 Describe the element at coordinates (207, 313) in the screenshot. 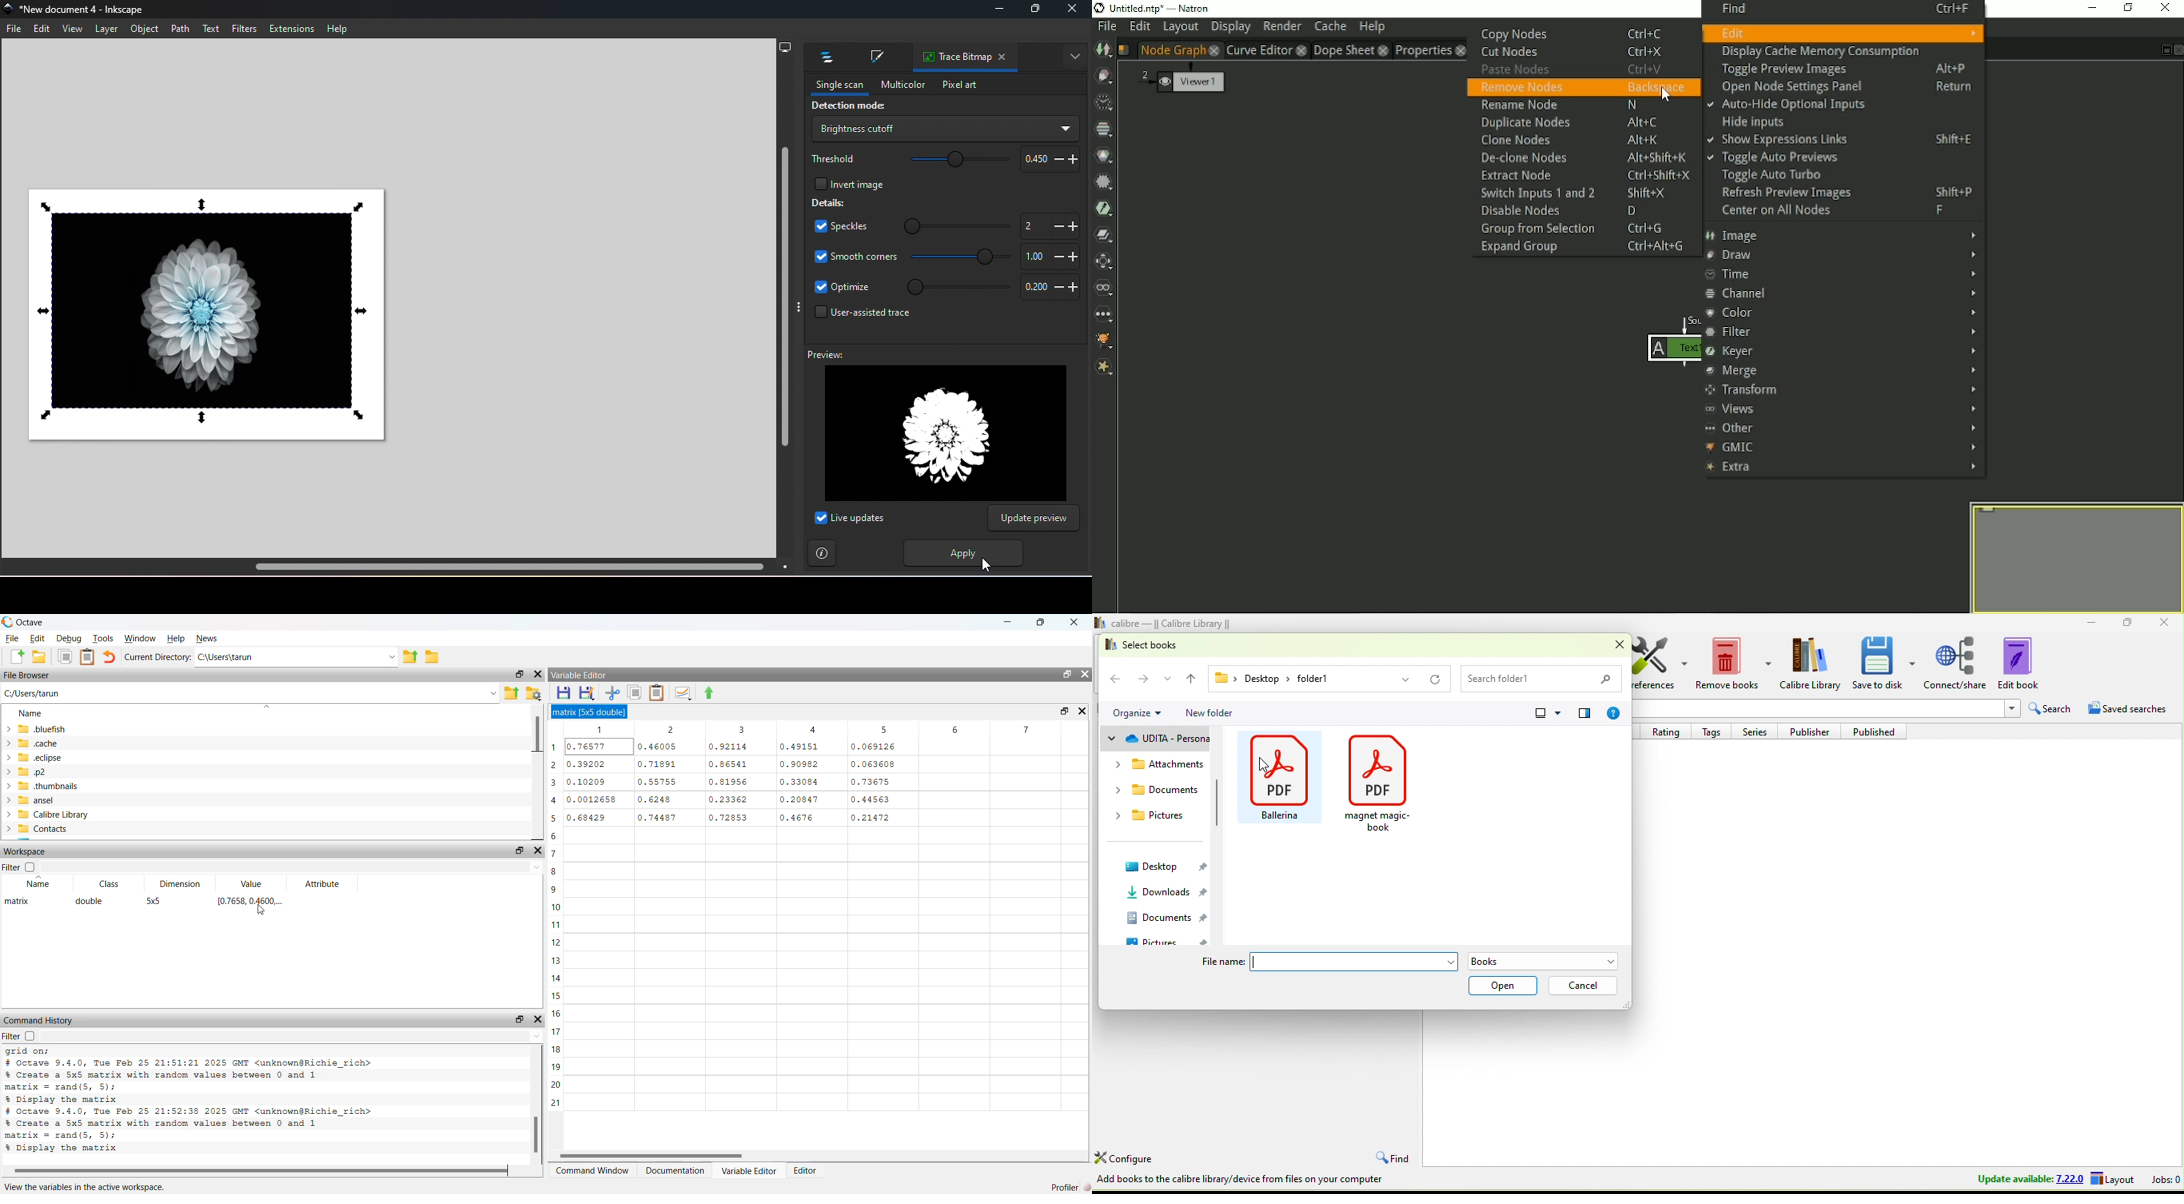

I see `Canvas` at that location.